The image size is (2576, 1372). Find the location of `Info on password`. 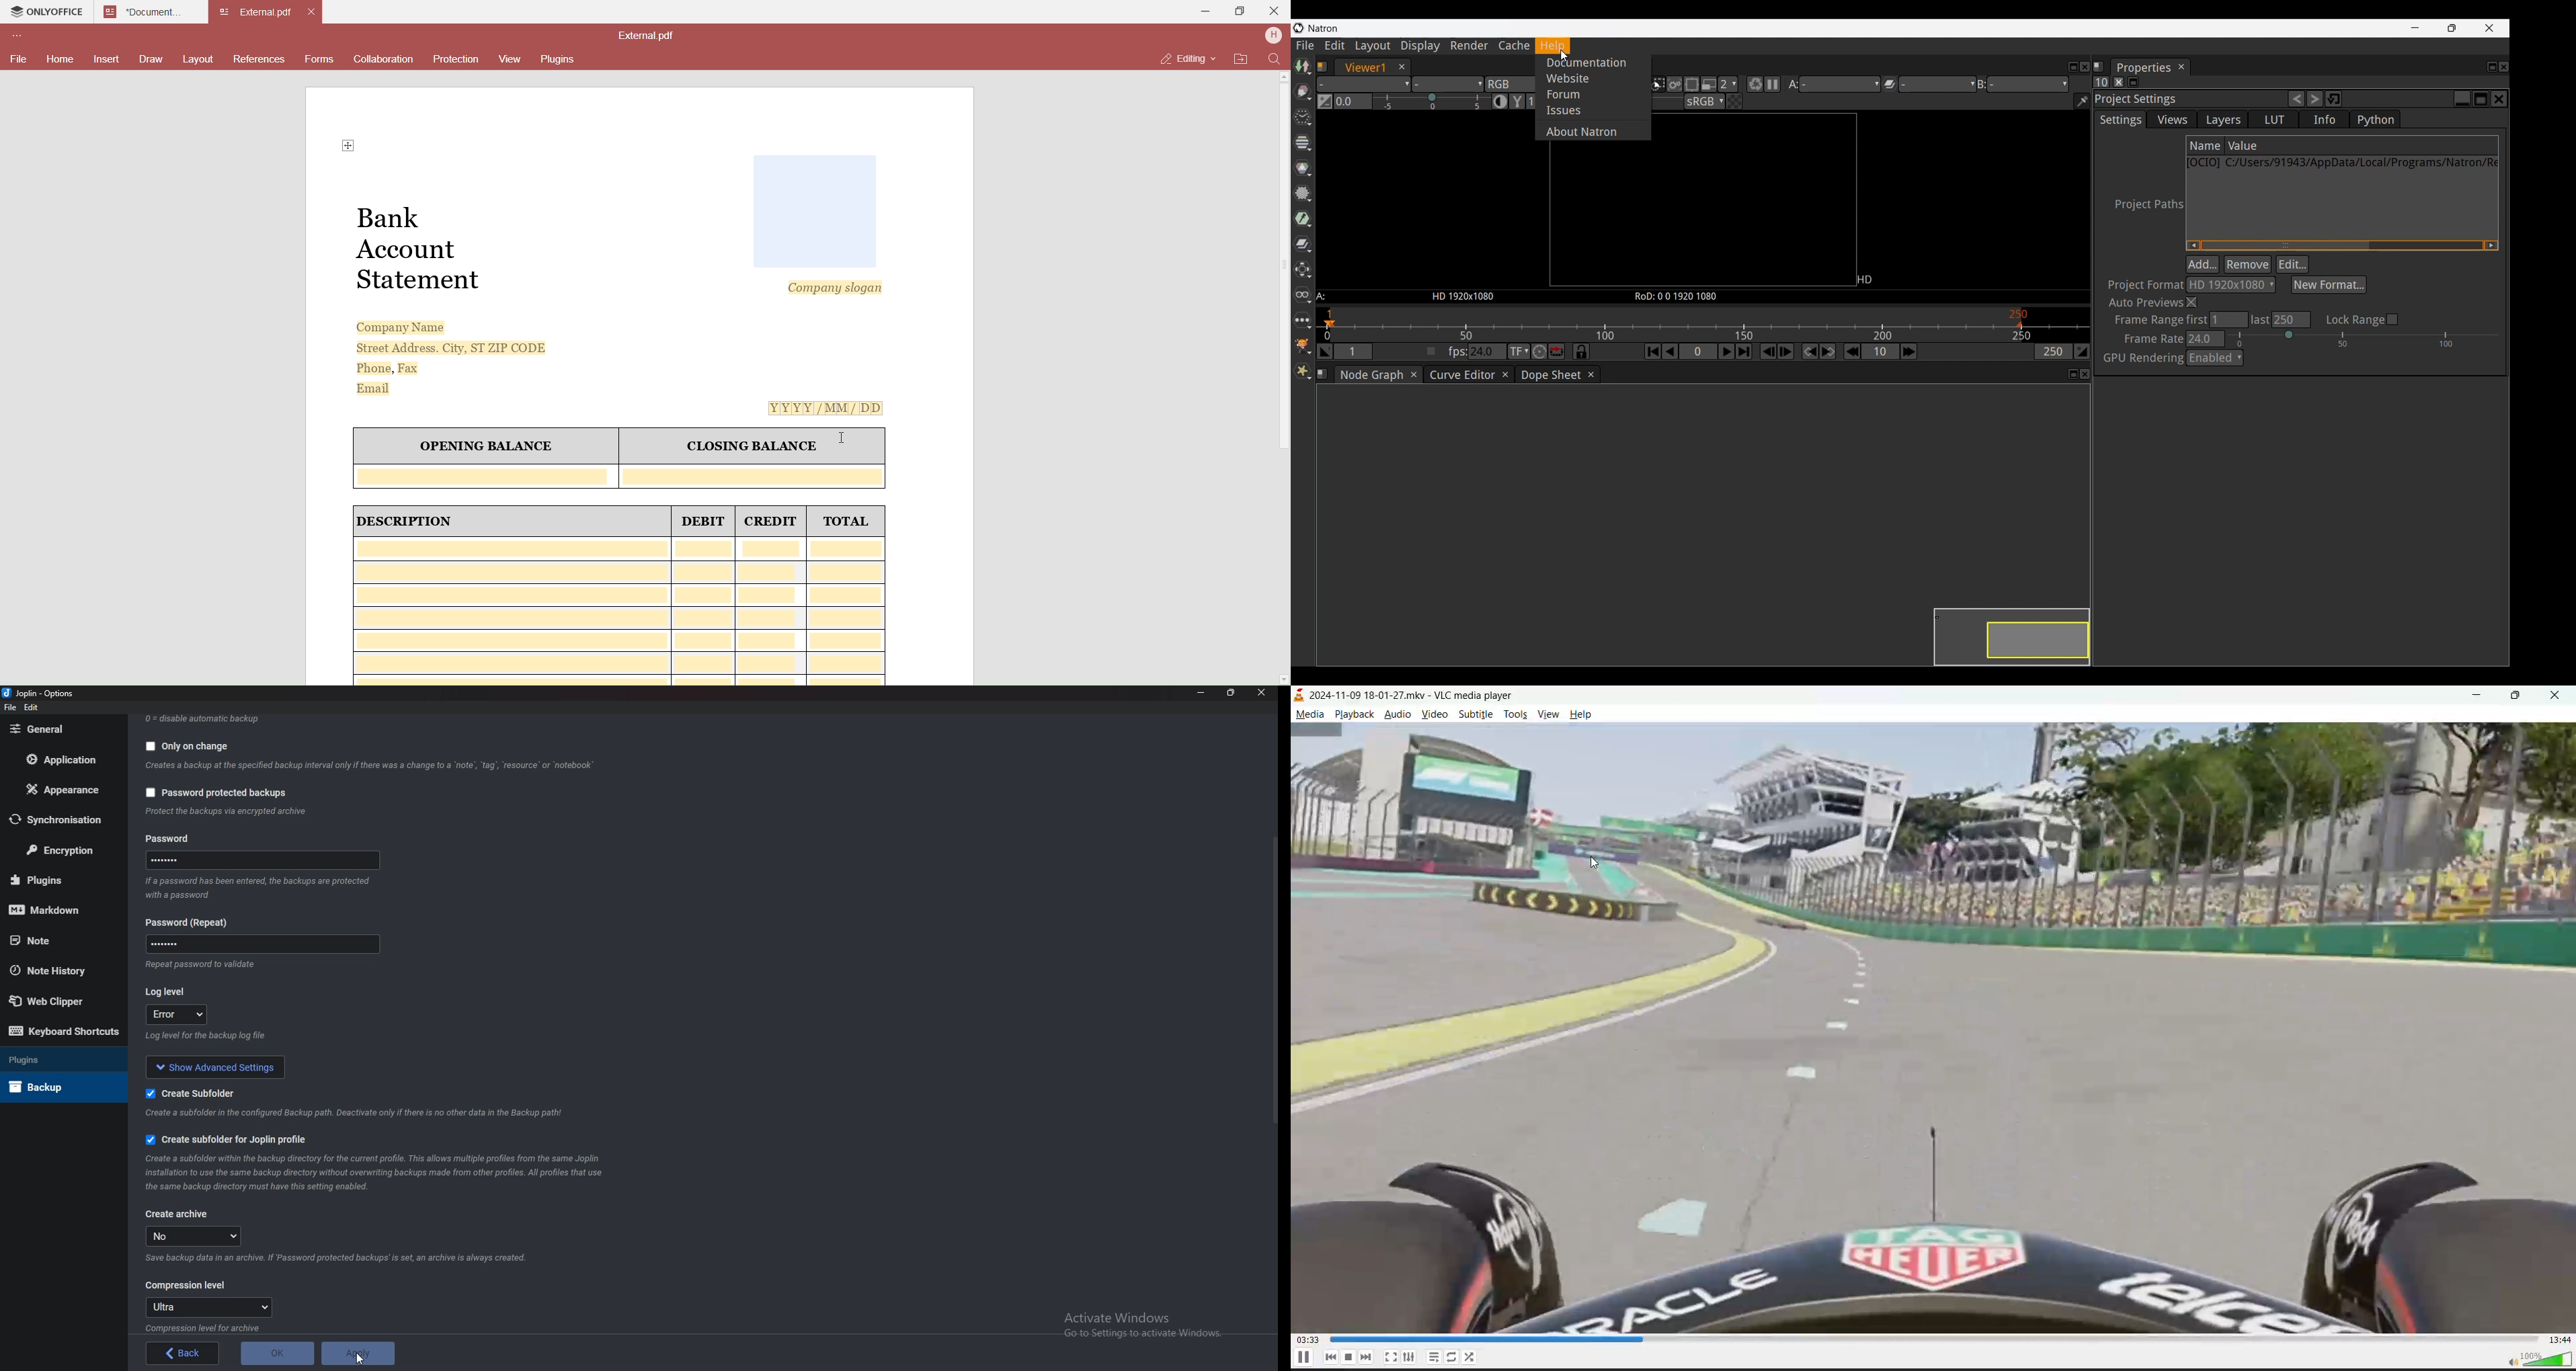

Info on password is located at coordinates (260, 891).